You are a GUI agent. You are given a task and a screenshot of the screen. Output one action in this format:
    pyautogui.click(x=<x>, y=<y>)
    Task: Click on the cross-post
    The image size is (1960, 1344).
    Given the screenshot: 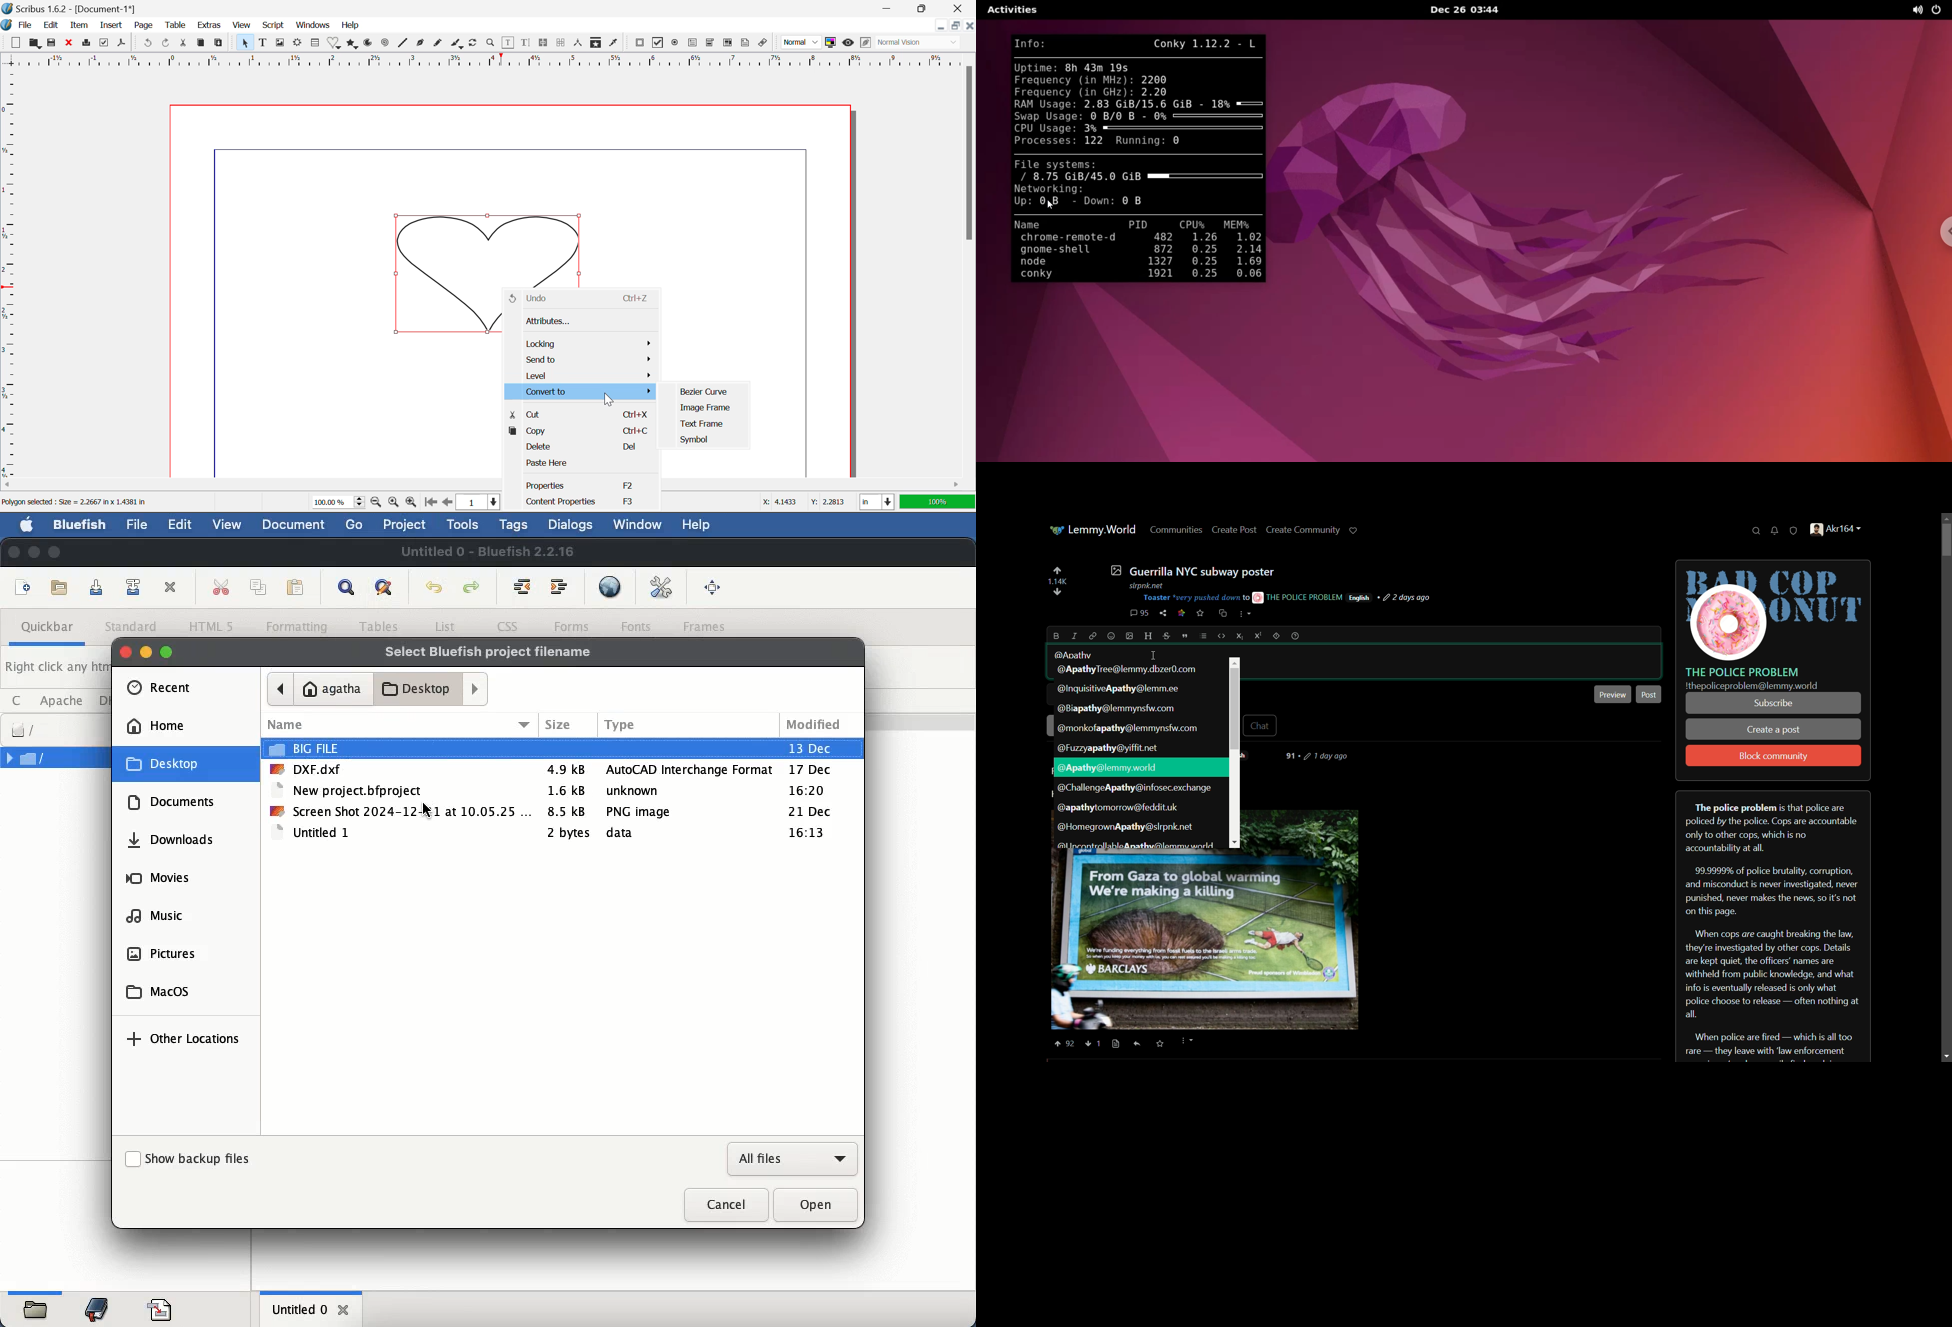 What is the action you would take?
    pyautogui.click(x=1222, y=613)
    